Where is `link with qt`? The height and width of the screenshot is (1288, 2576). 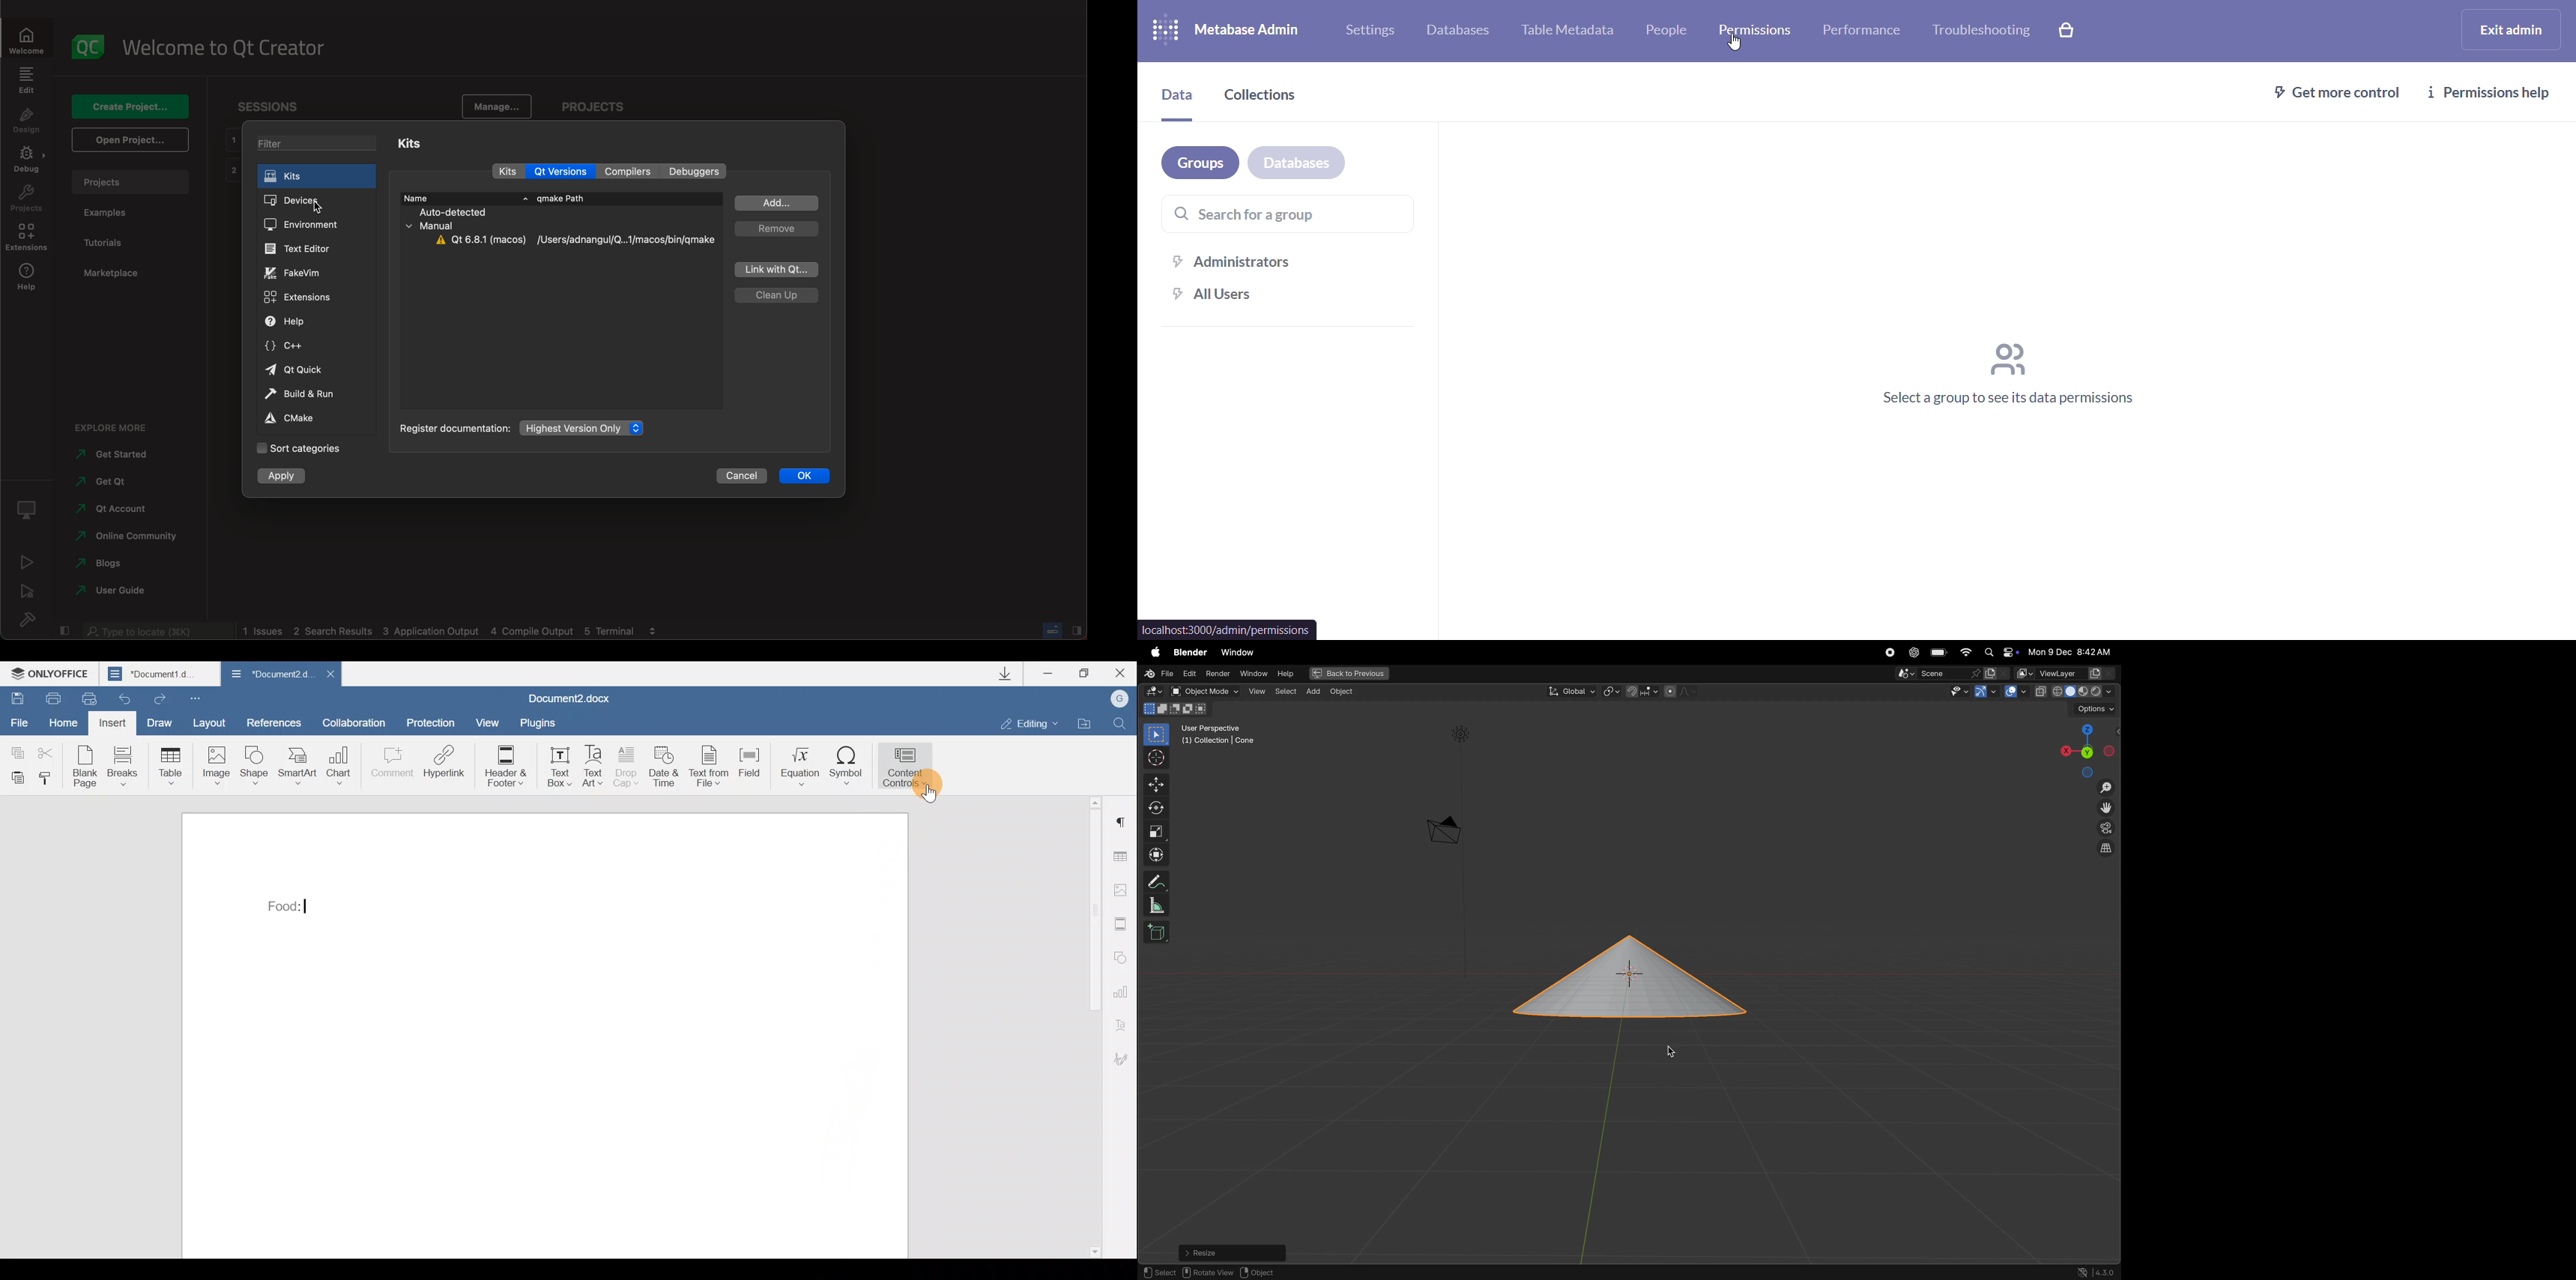 link with qt is located at coordinates (776, 270).